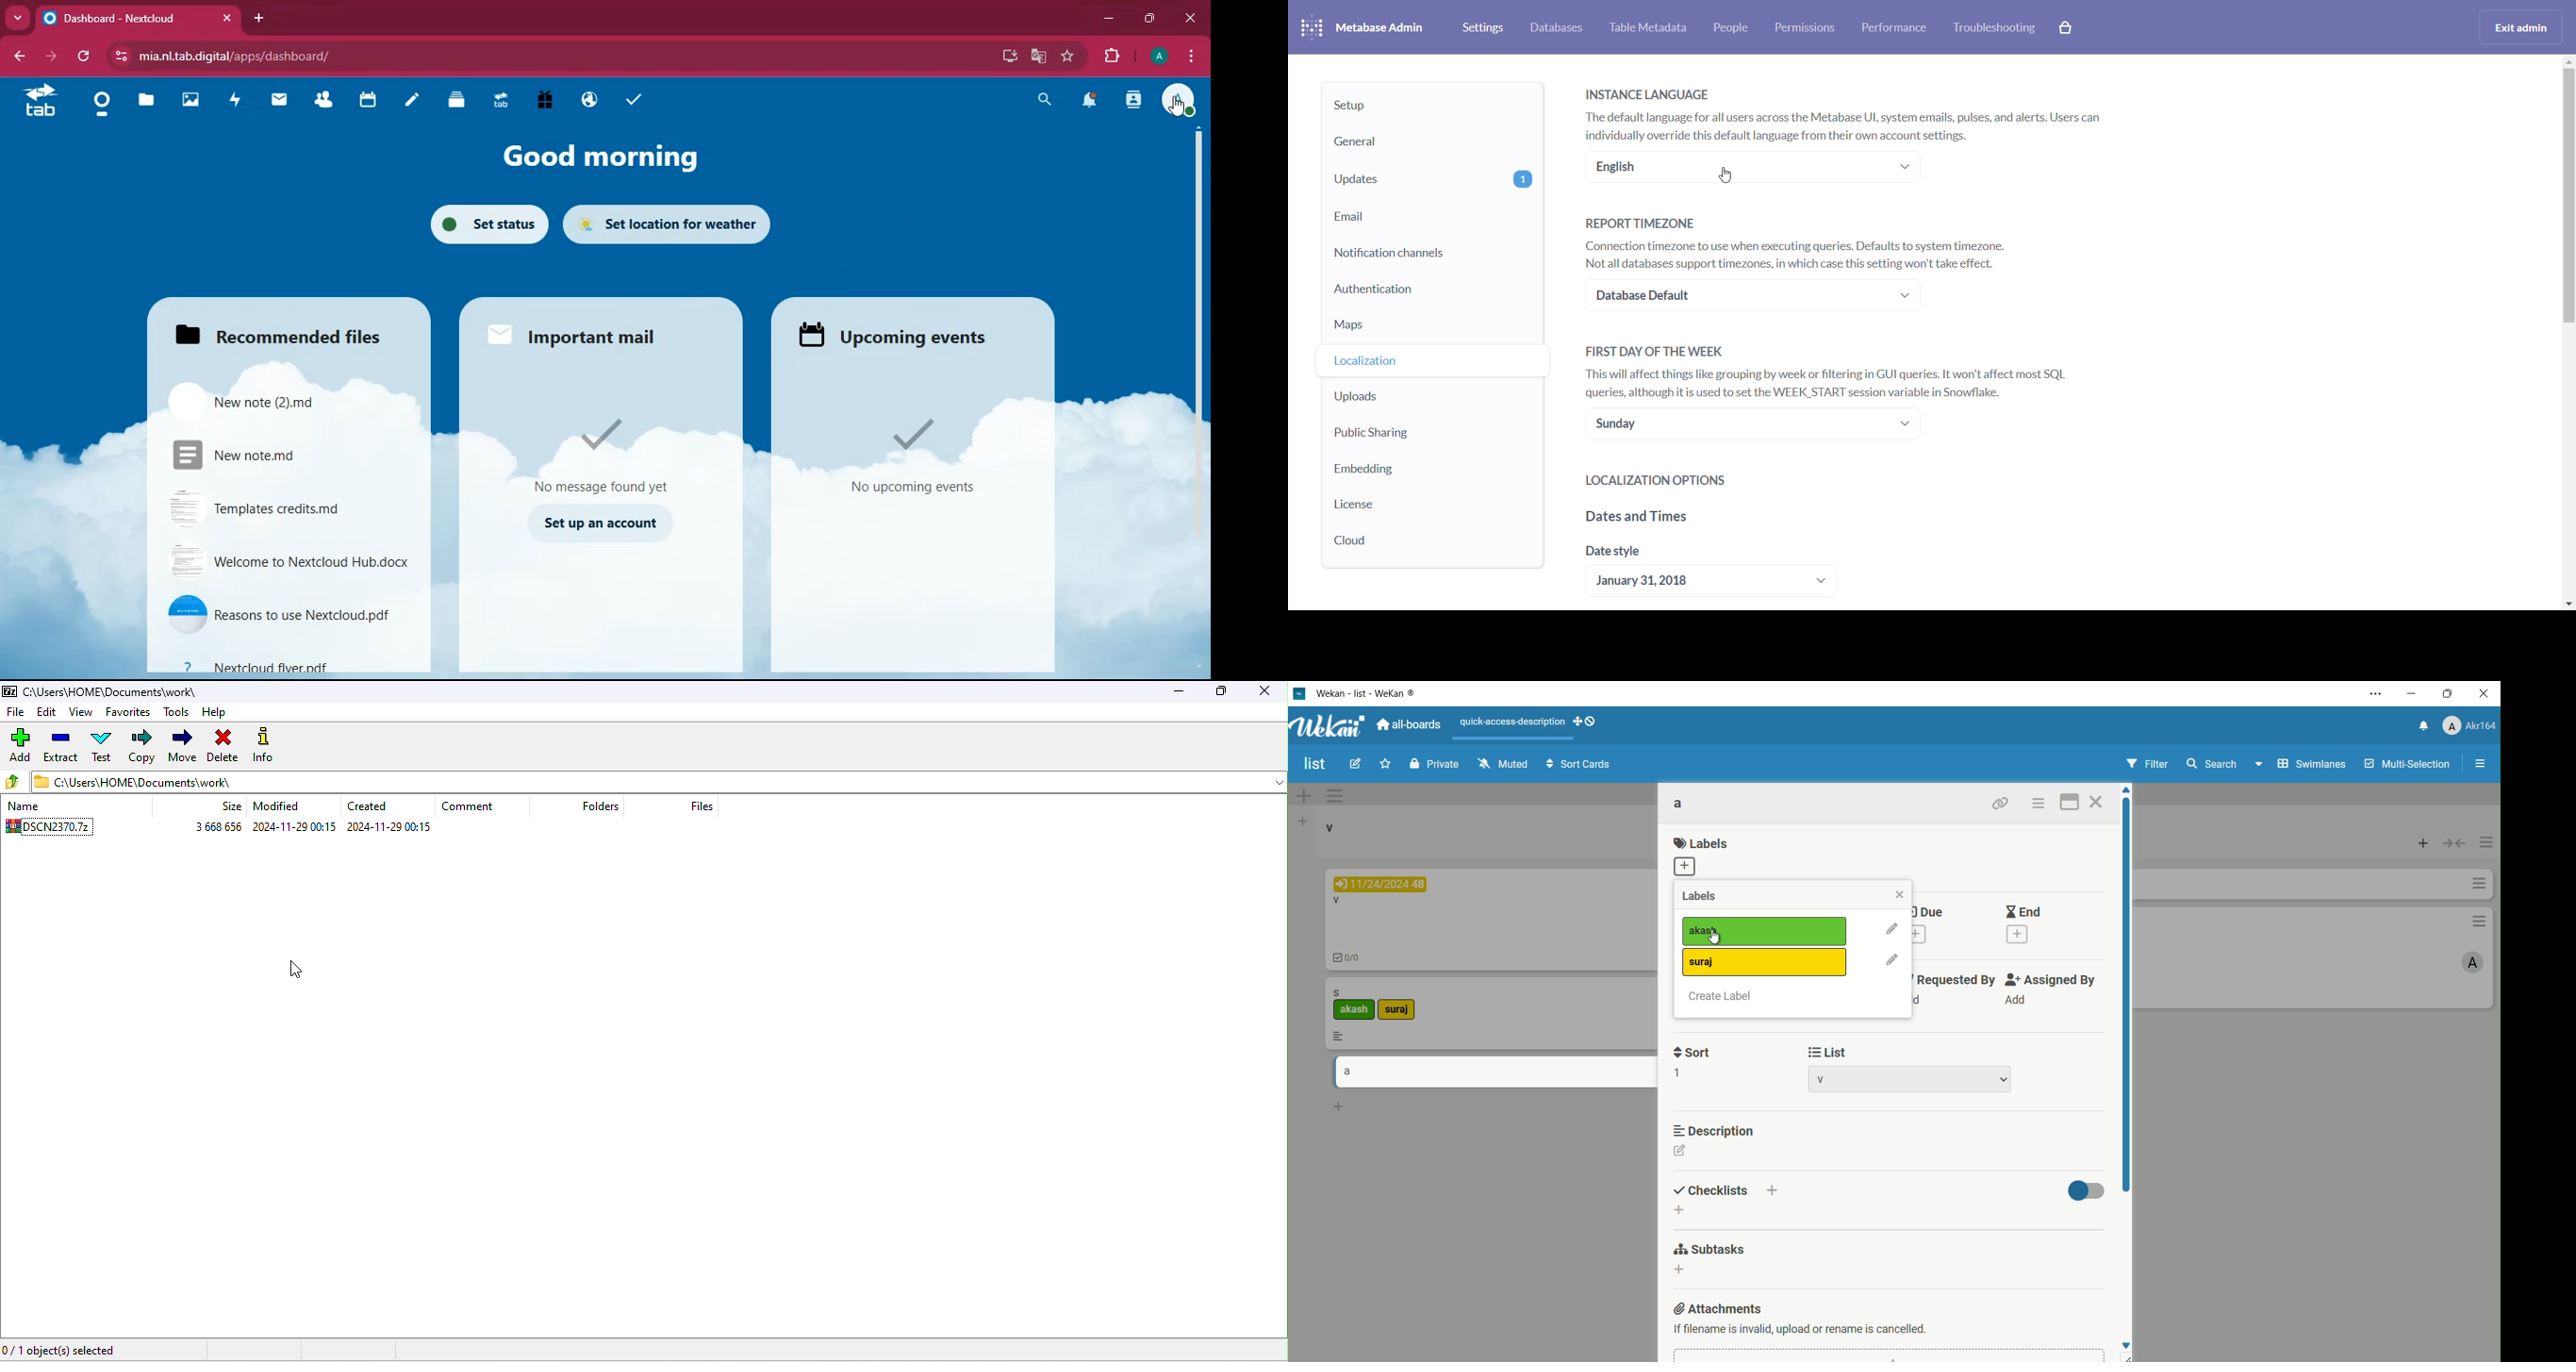  What do you see at coordinates (463, 103) in the screenshot?
I see `layers` at bounding box center [463, 103].